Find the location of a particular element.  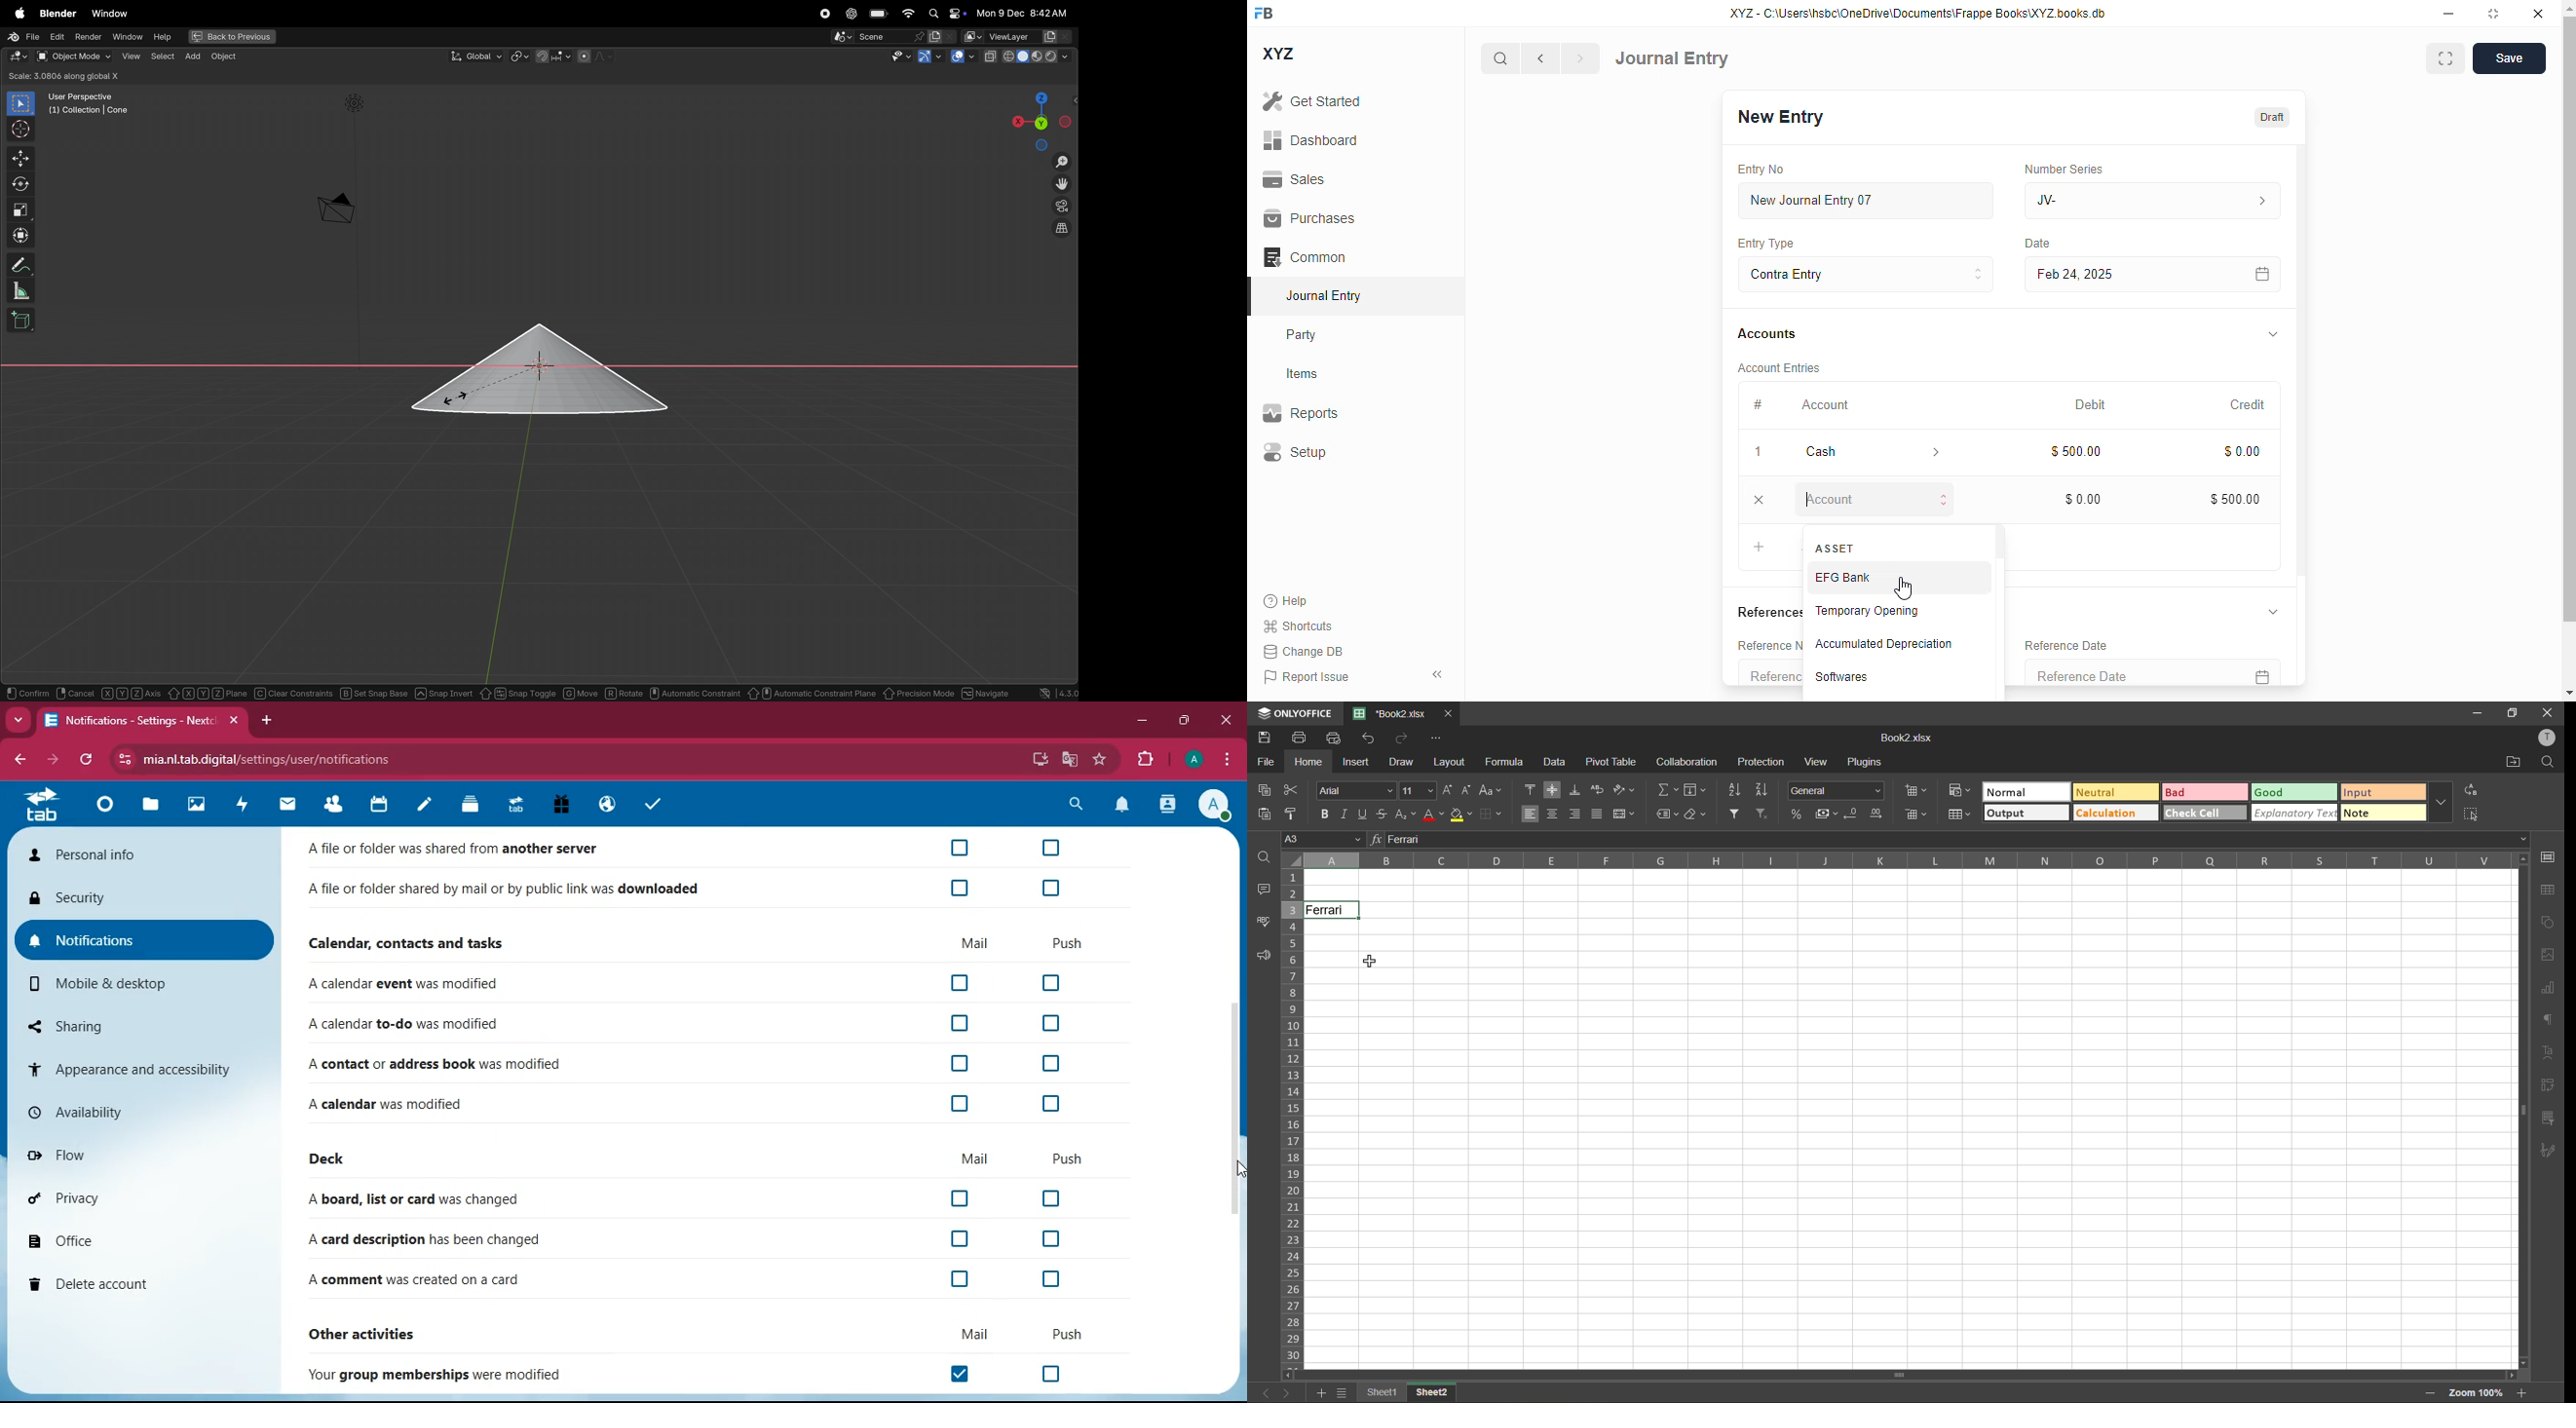

forward is located at coordinates (50, 760).